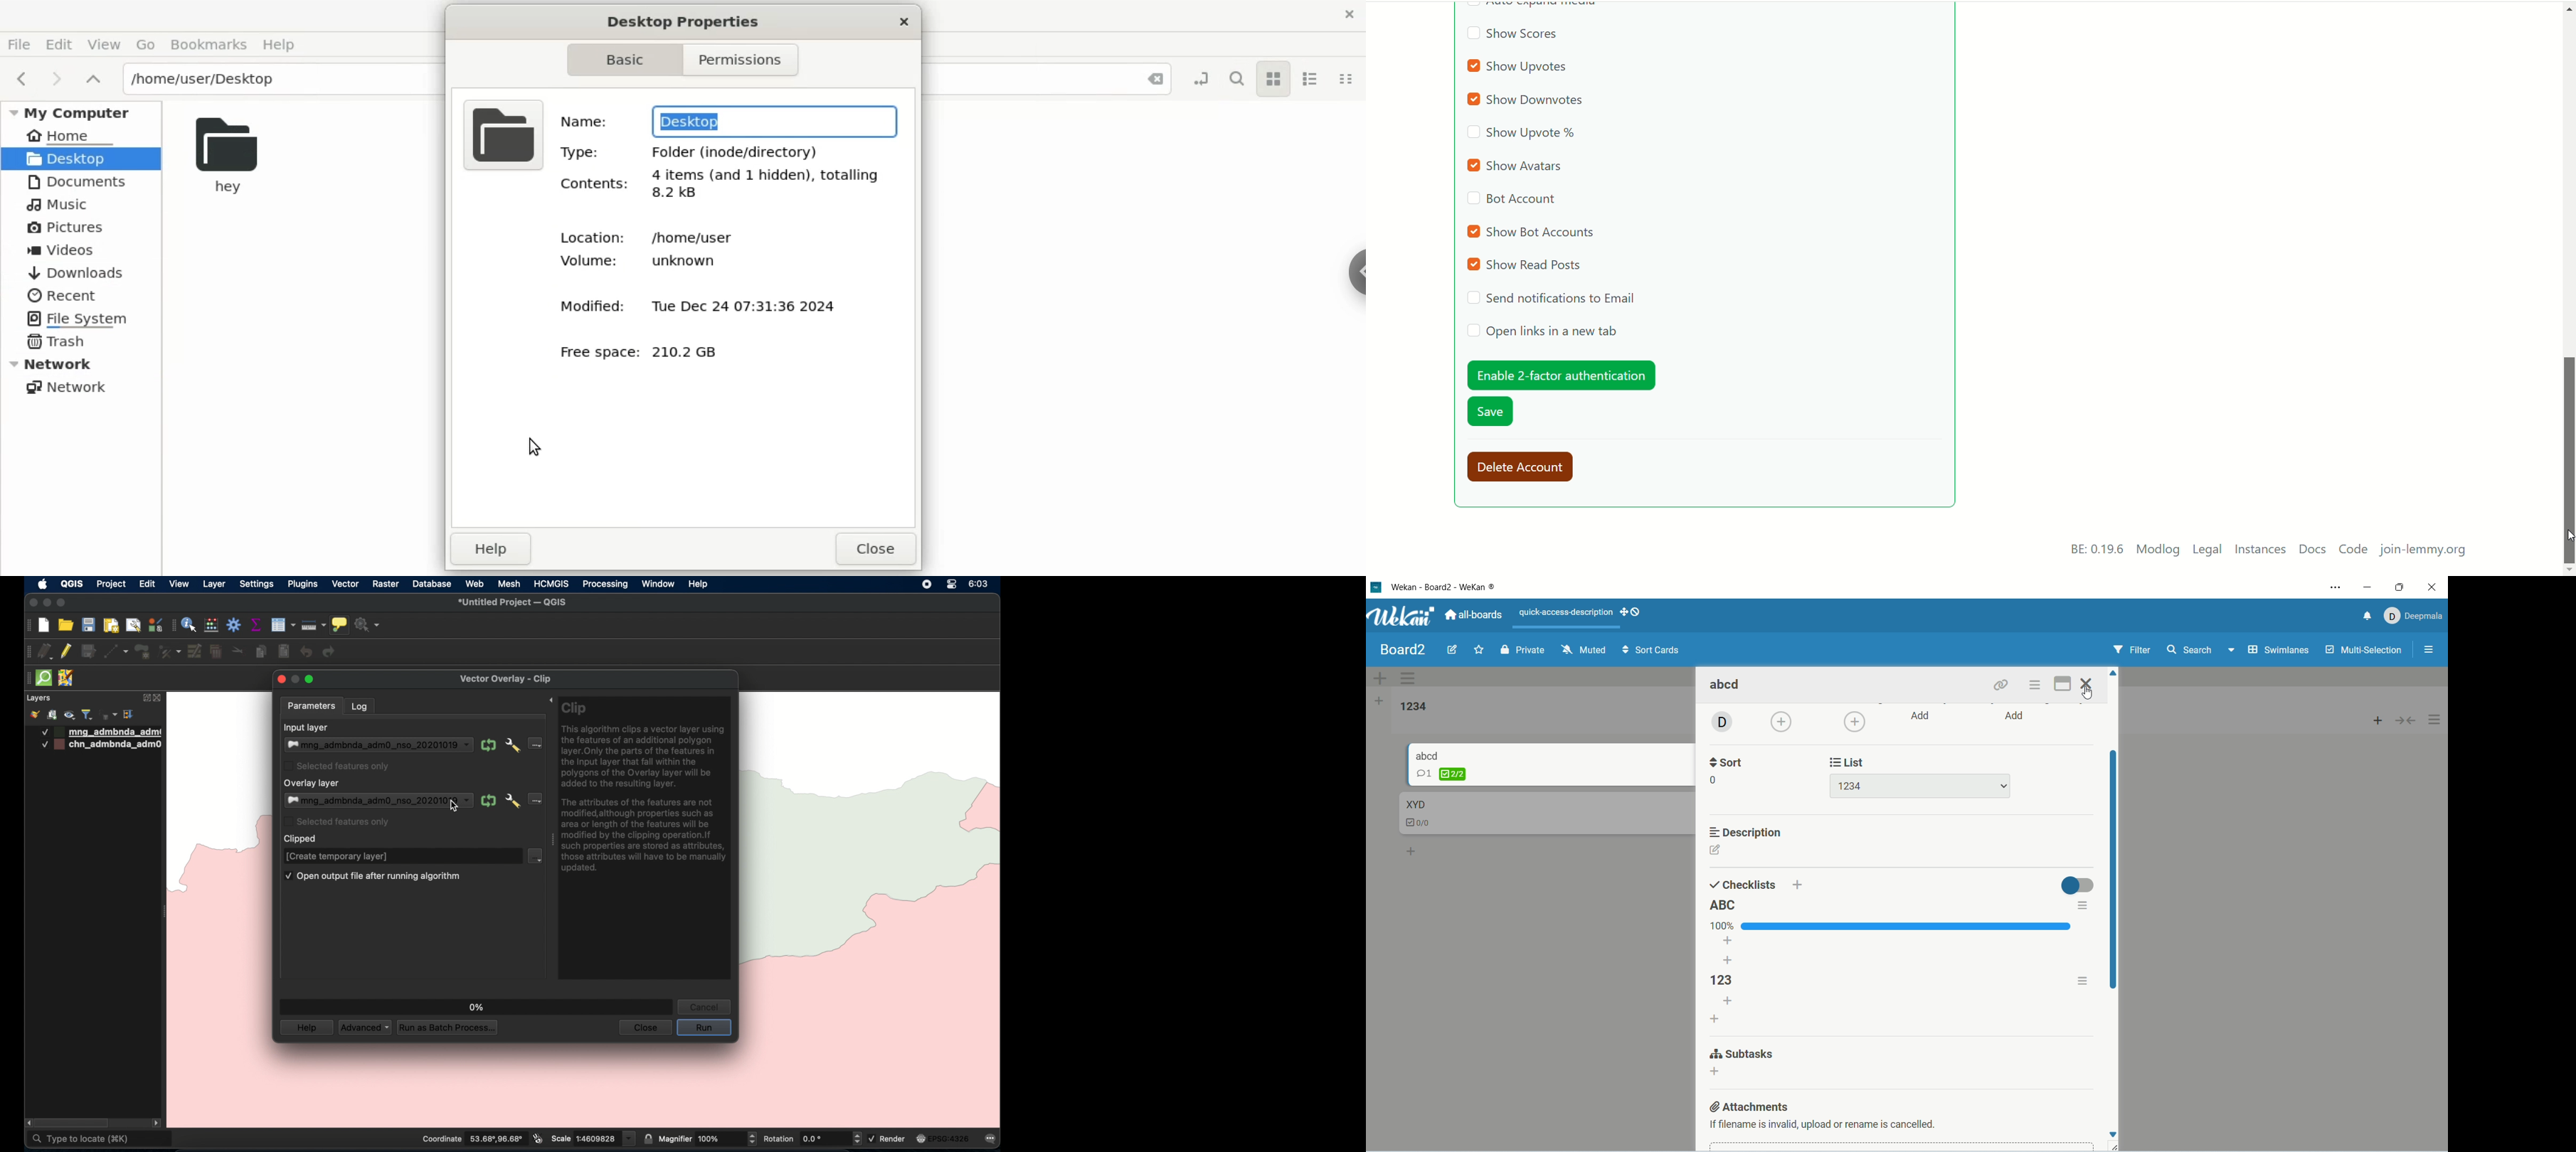 This screenshot has height=1176, width=2576. Describe the element at coordinates (695, 237) in the screenshot. I see `/Home/user` at that location.